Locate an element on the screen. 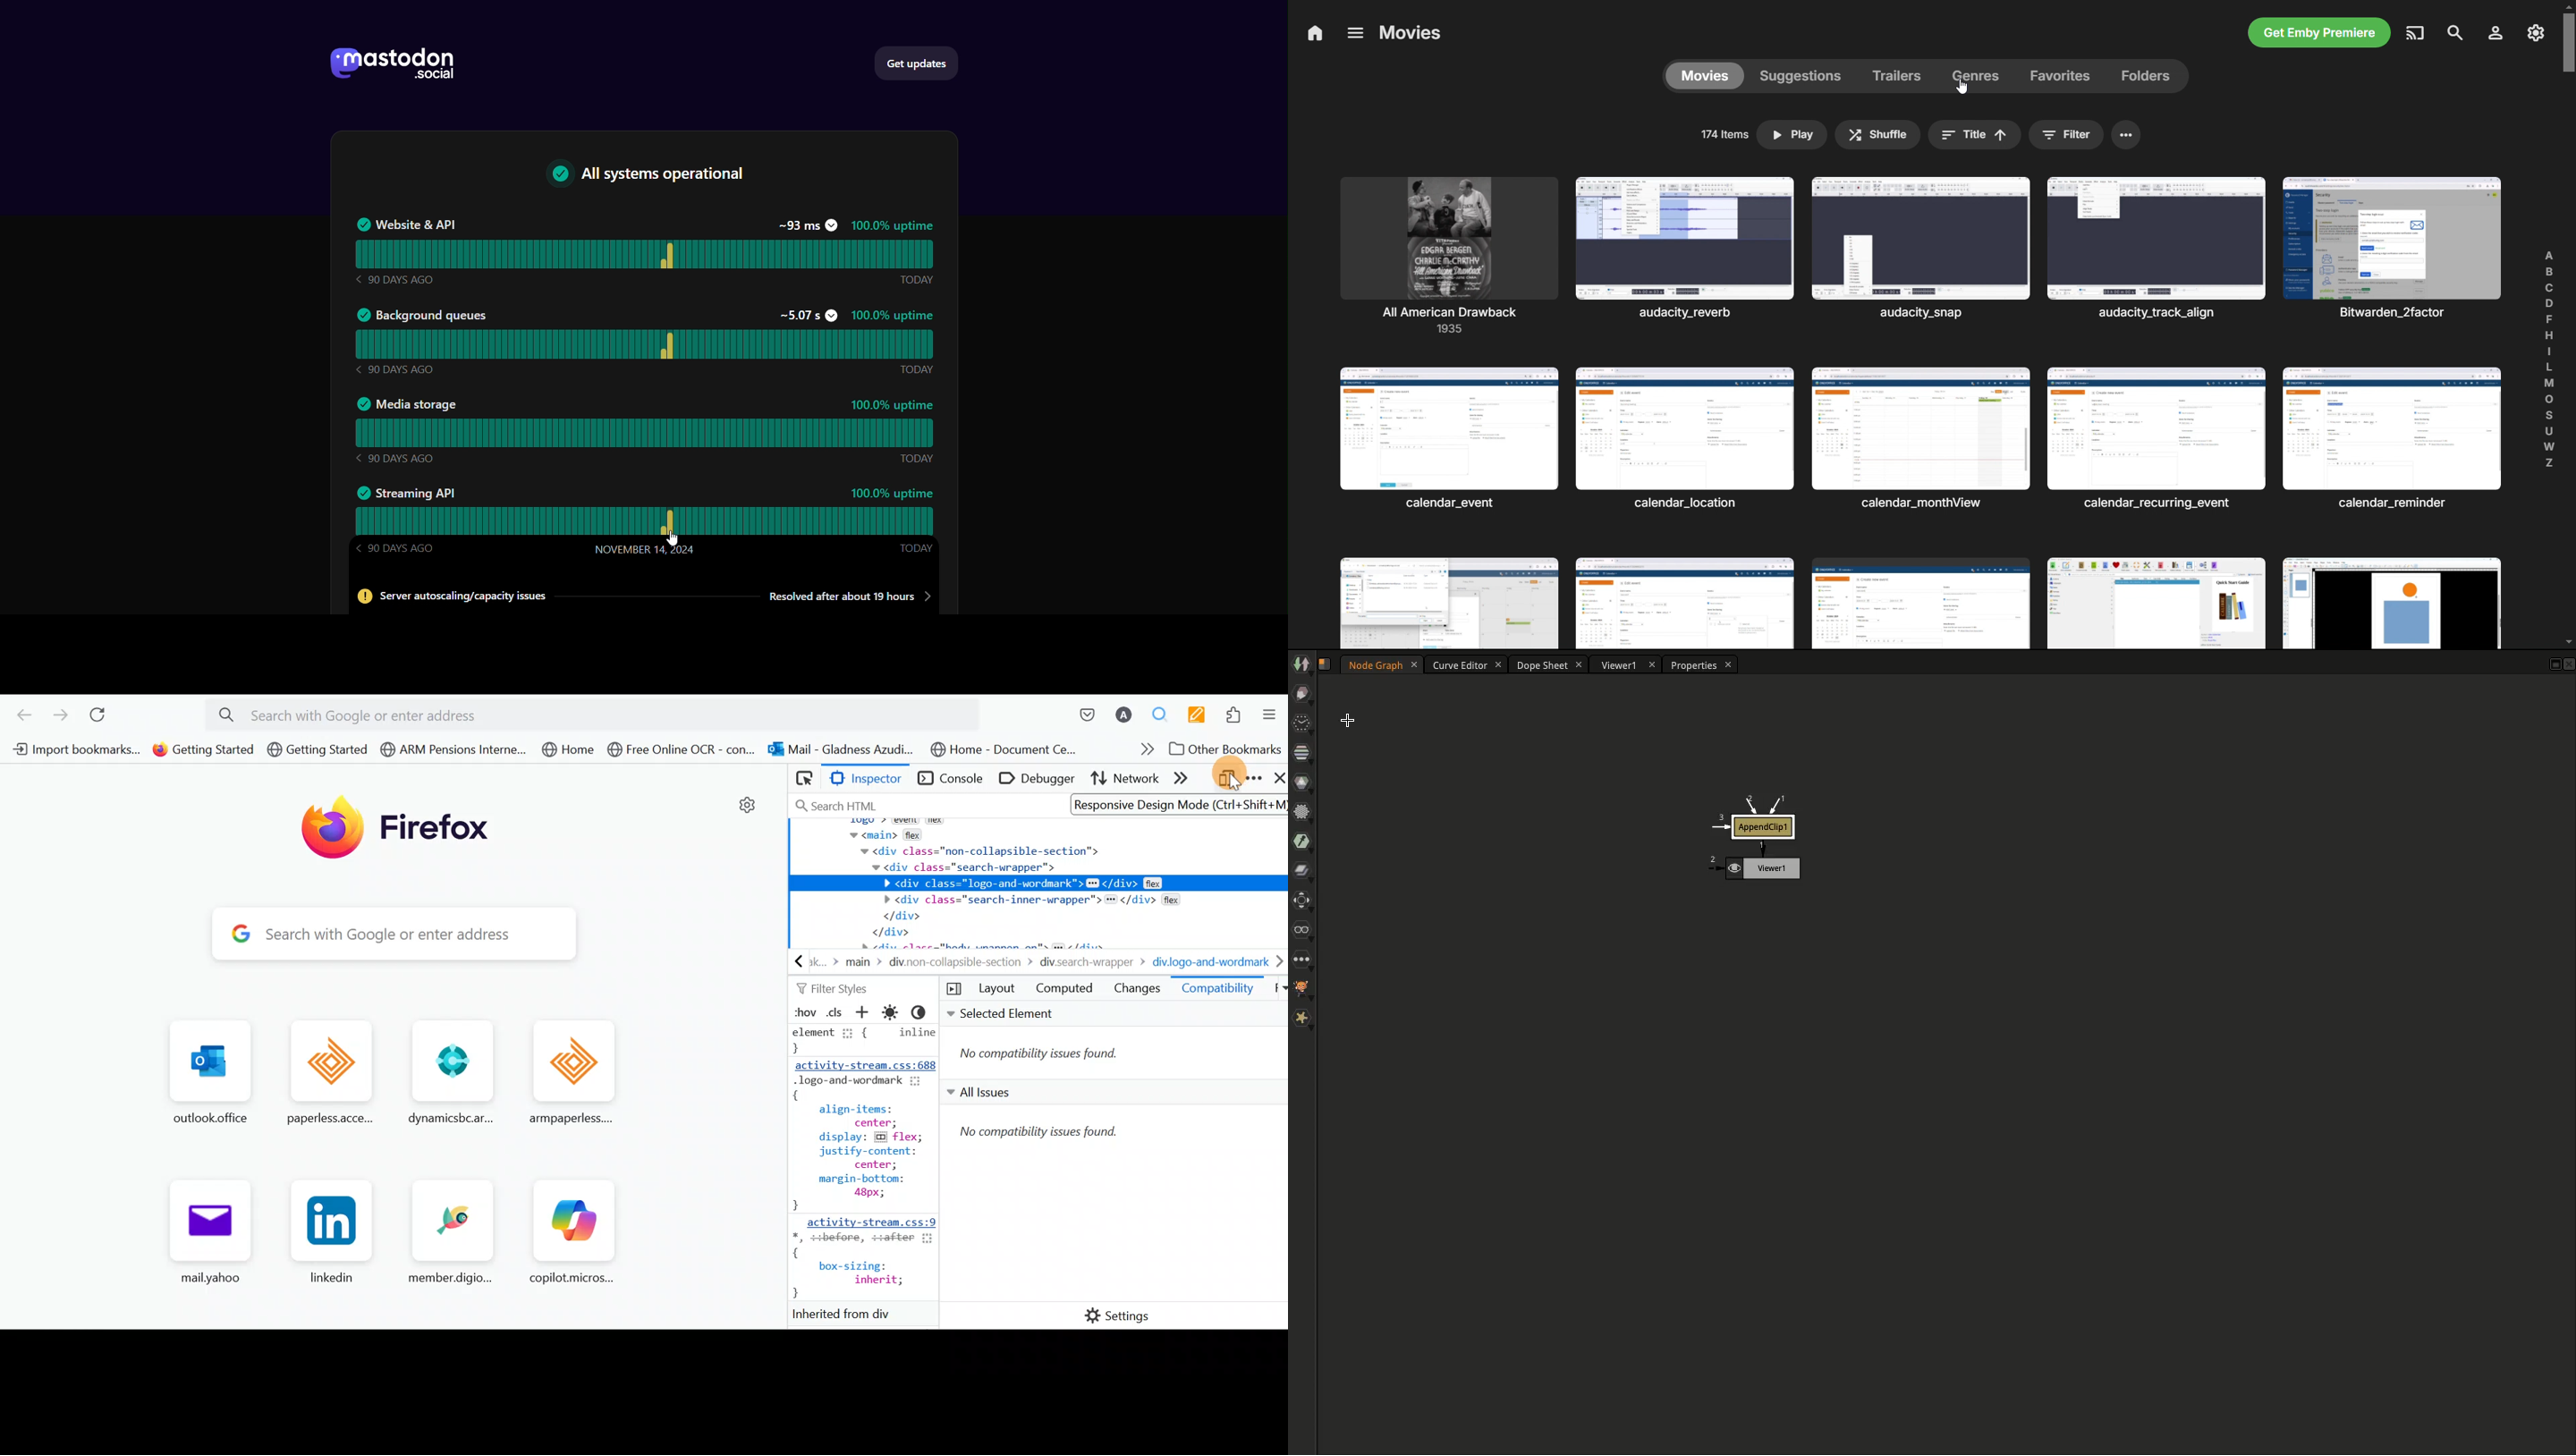 The width and height of the screenshot is (2576, 1456). media storage status is located at coordinates (644, 434).